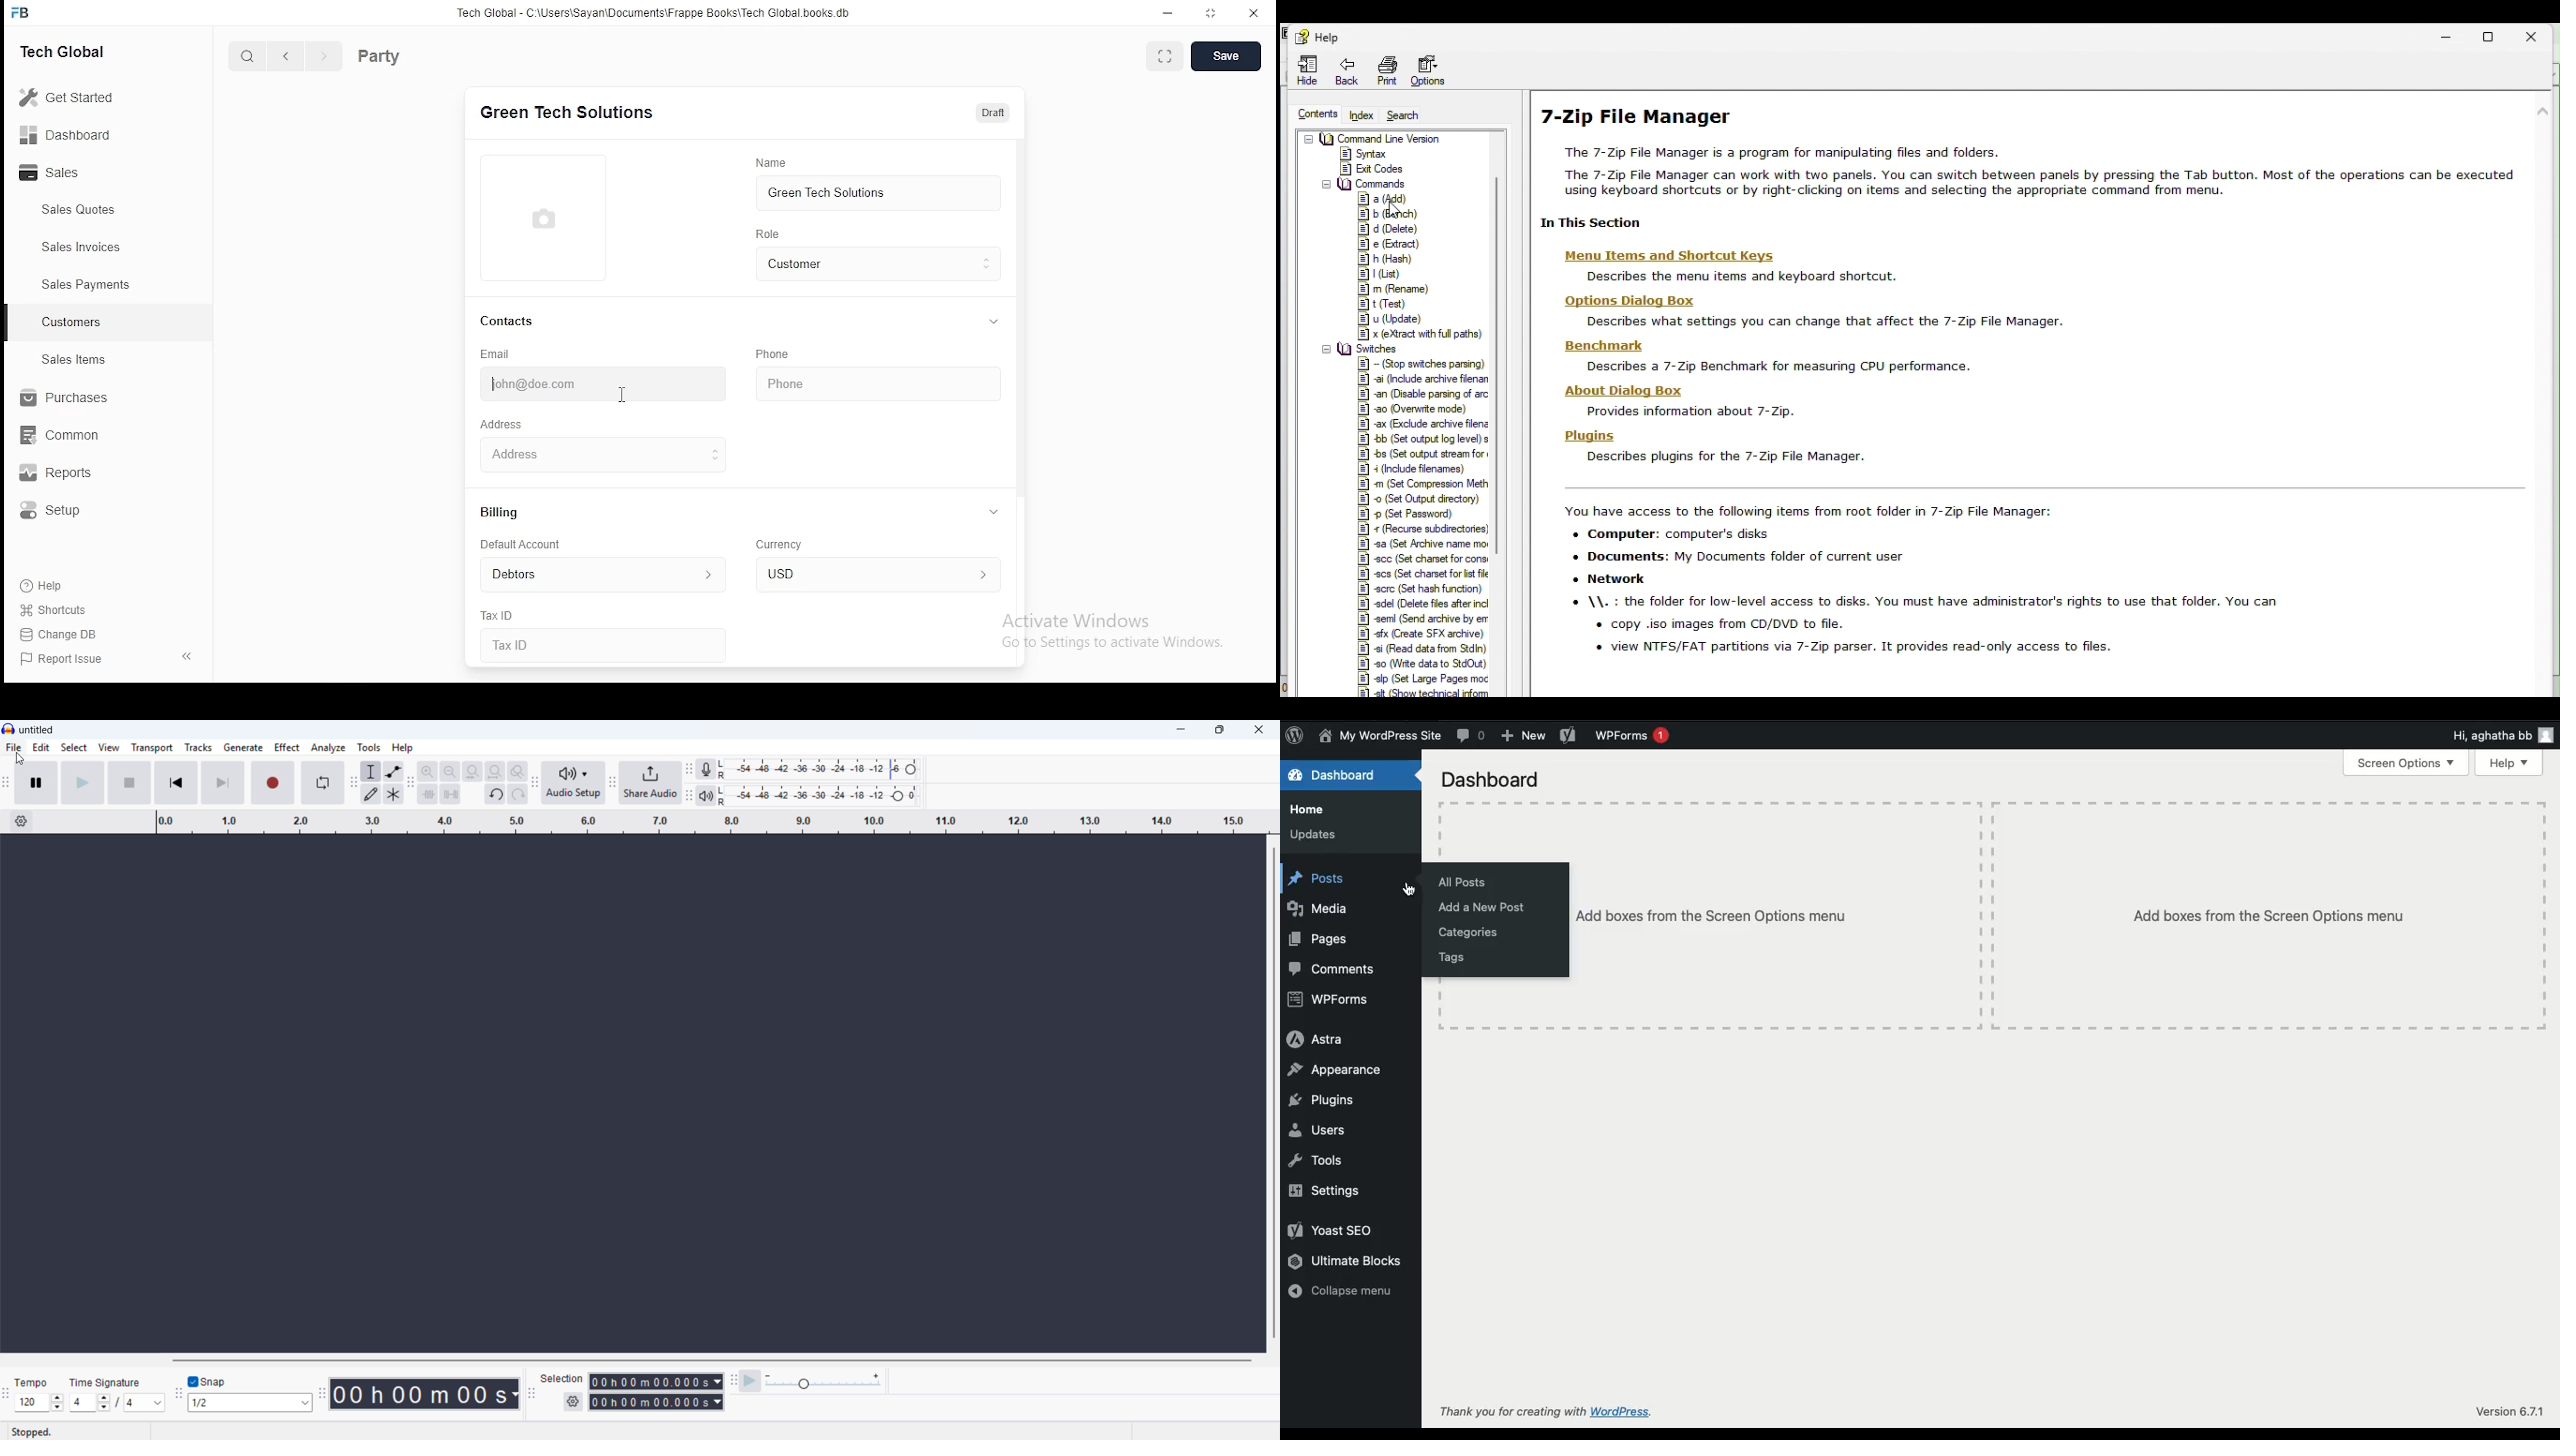  What do you see at coordinates (534, 783) in the screenshot?
I see `Audio setup toolbar ` at bounding box center [534, 783].